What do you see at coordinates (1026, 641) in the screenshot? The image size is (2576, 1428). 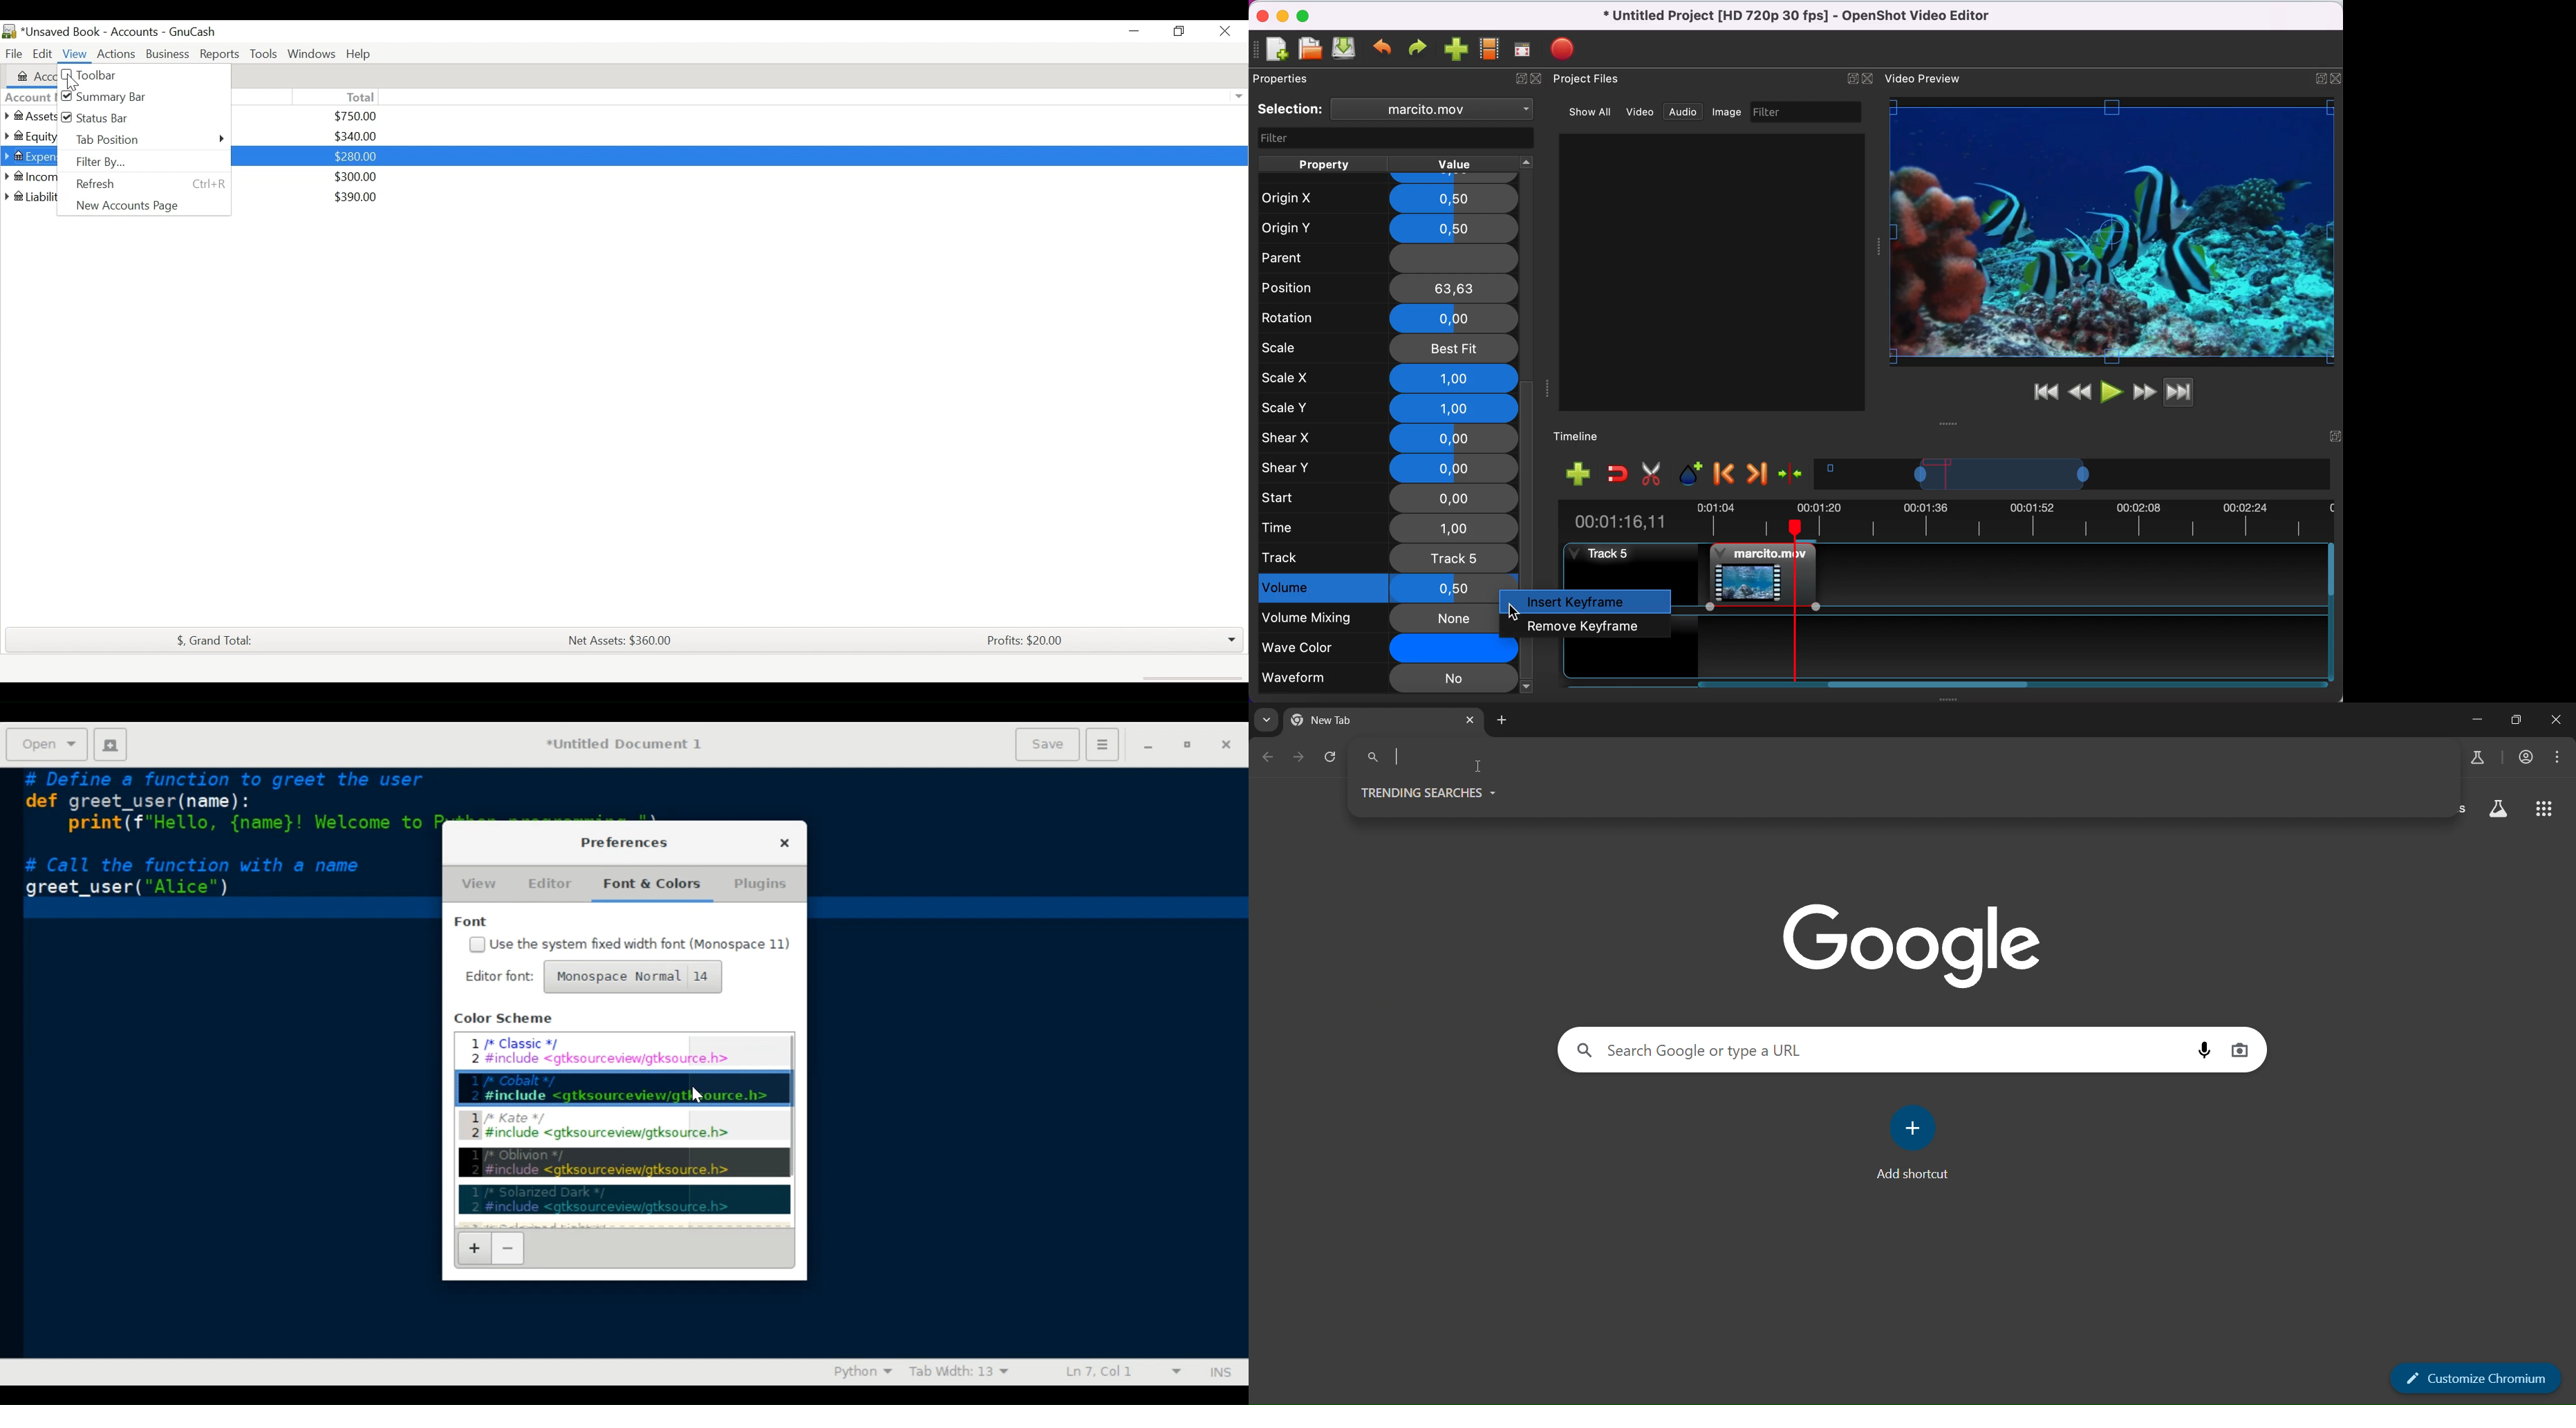 I see `Profits` at bounding box center [1026, 641].